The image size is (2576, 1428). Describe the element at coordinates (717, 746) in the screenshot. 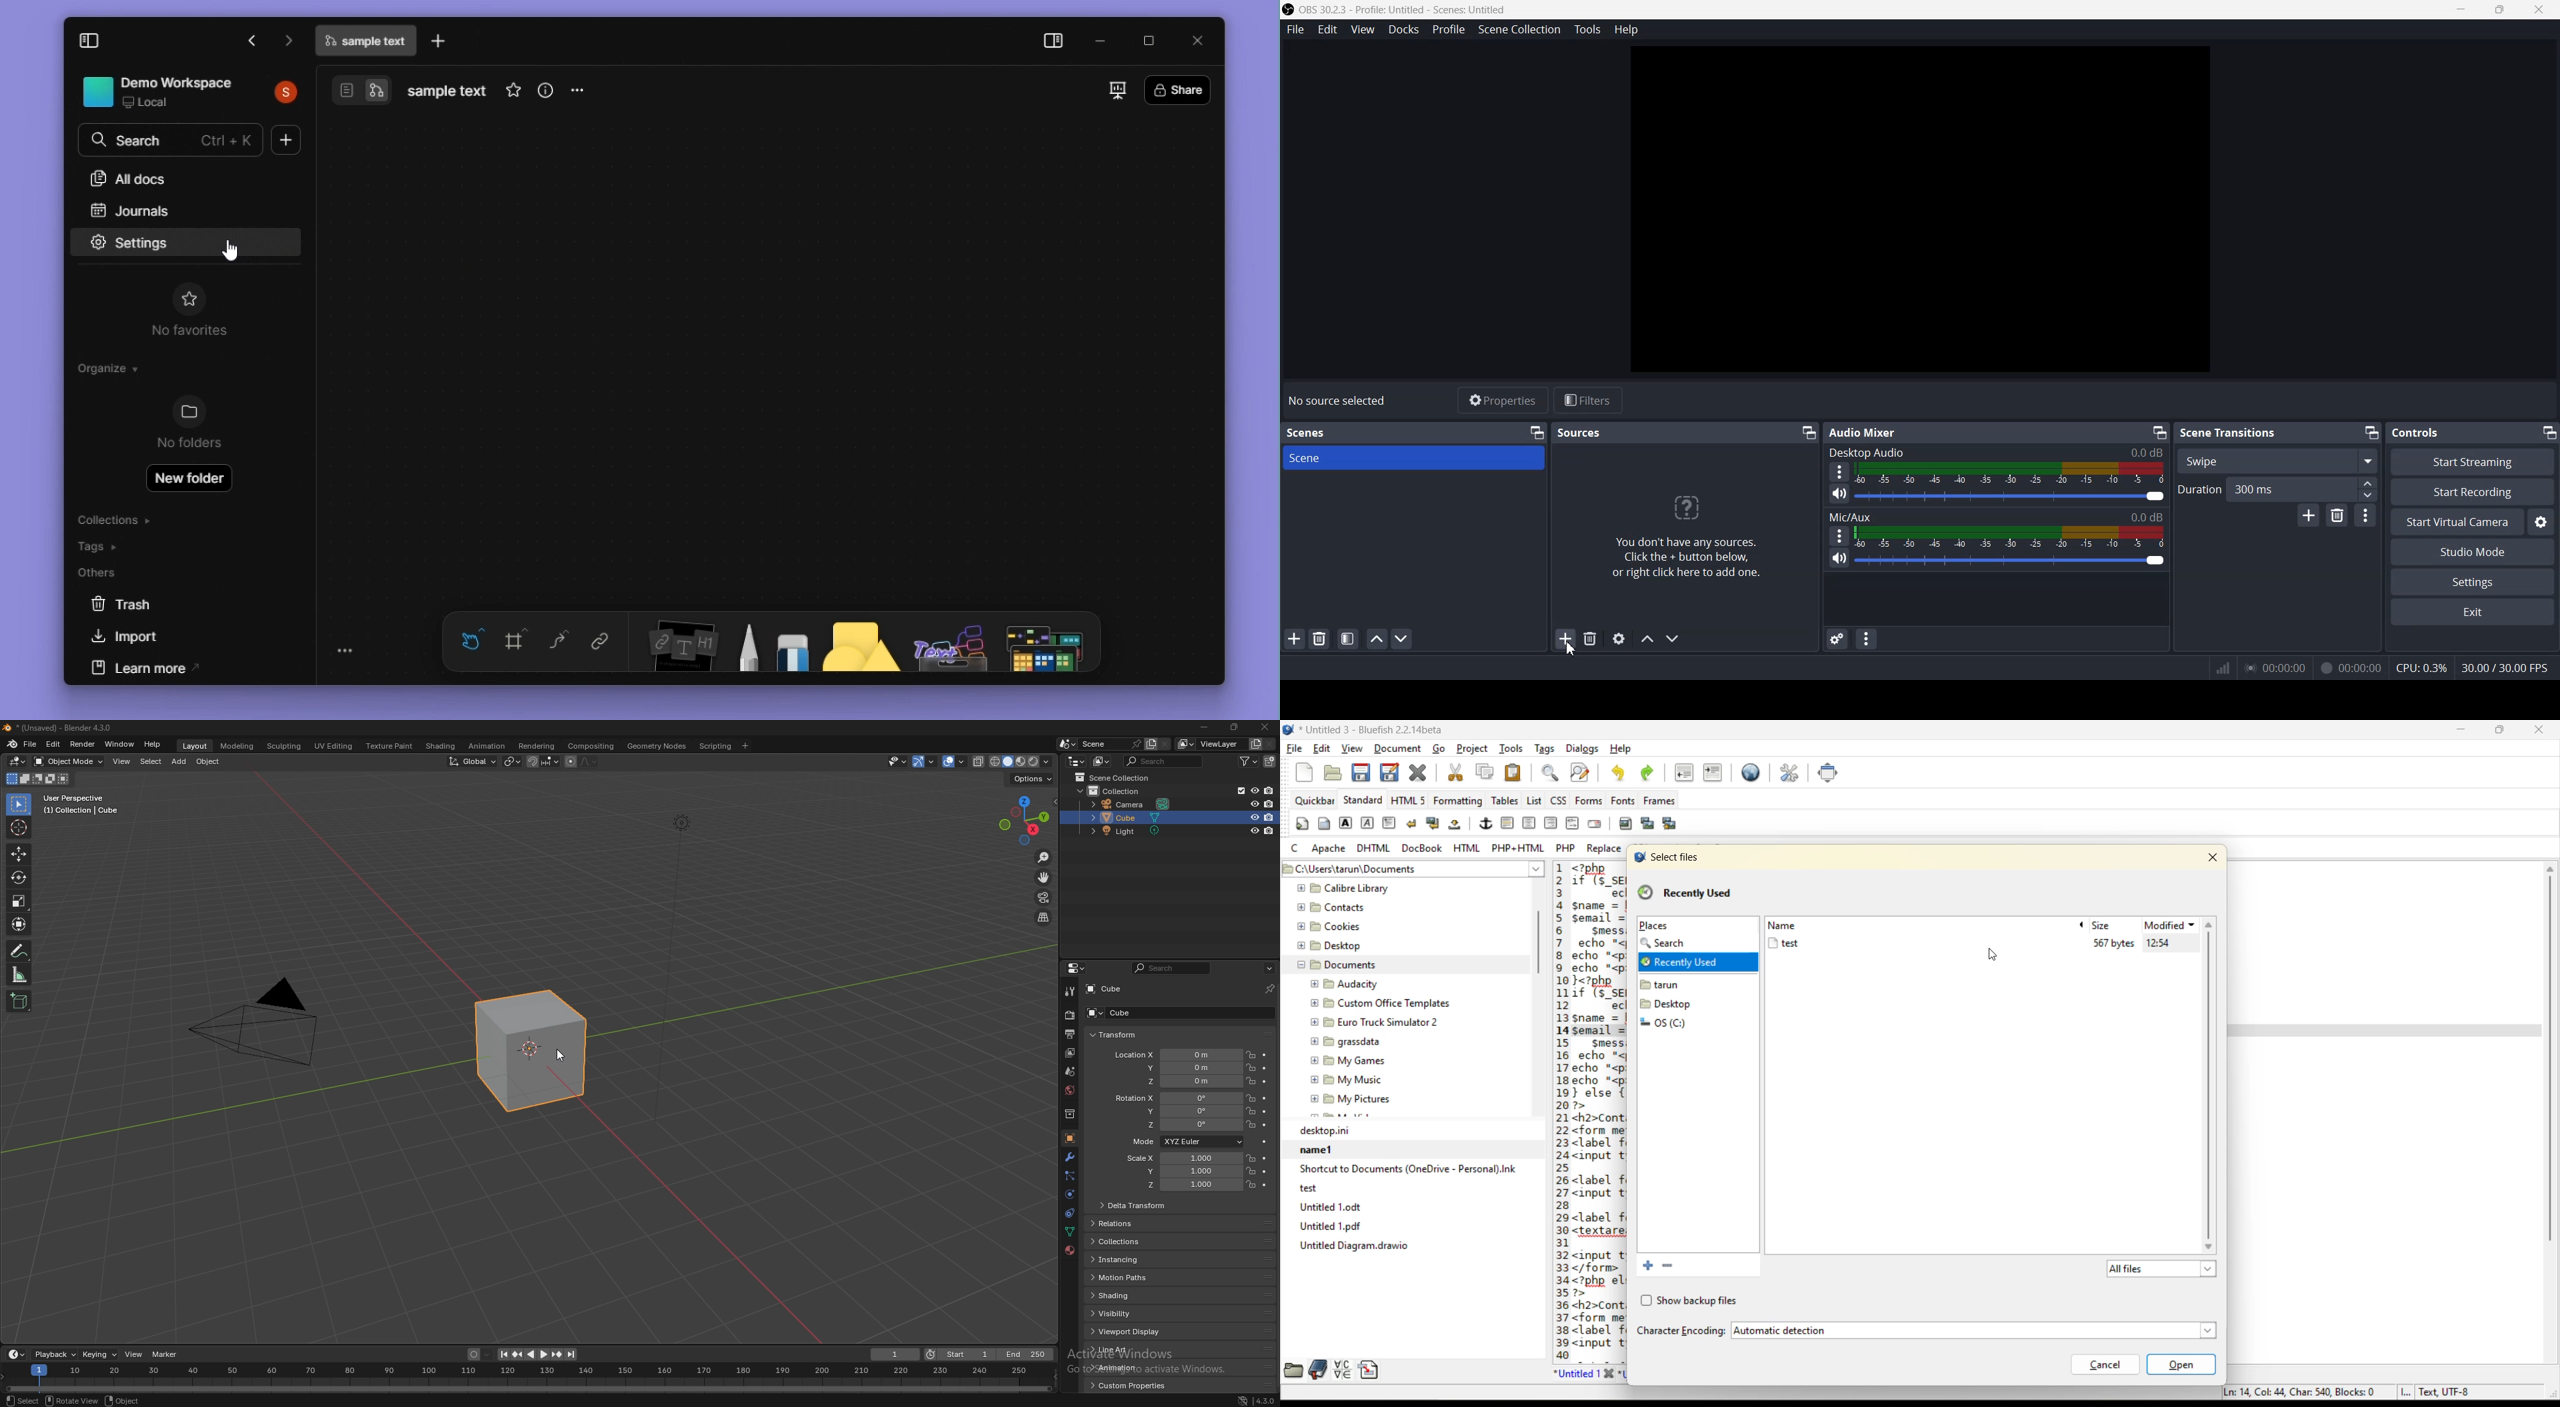

I see `scripting` at that location.